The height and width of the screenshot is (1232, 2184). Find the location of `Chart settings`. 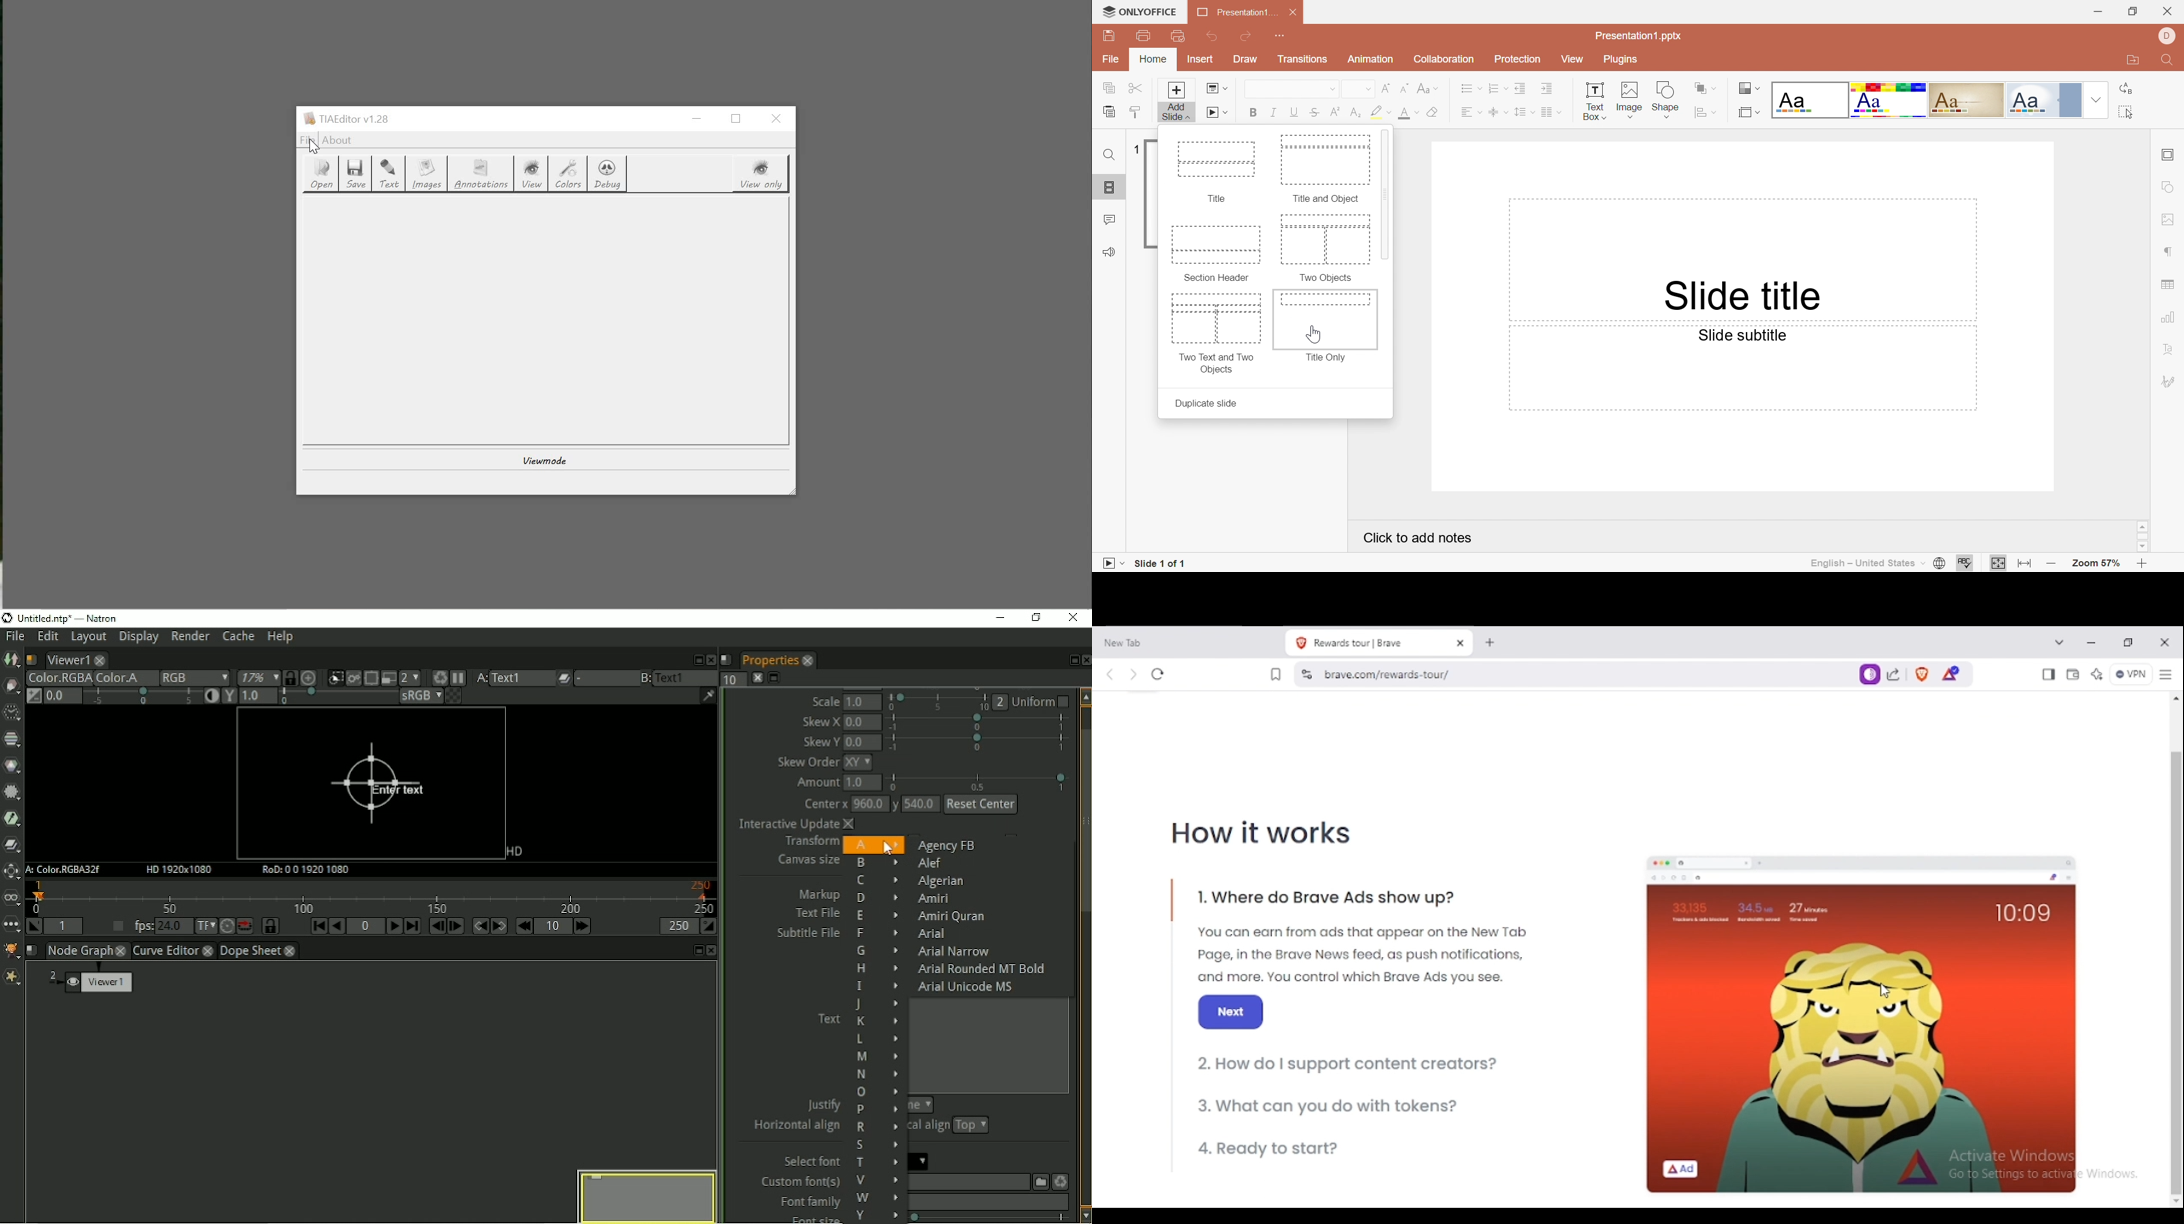

Chart settings is located at coordinates (2166, 317).